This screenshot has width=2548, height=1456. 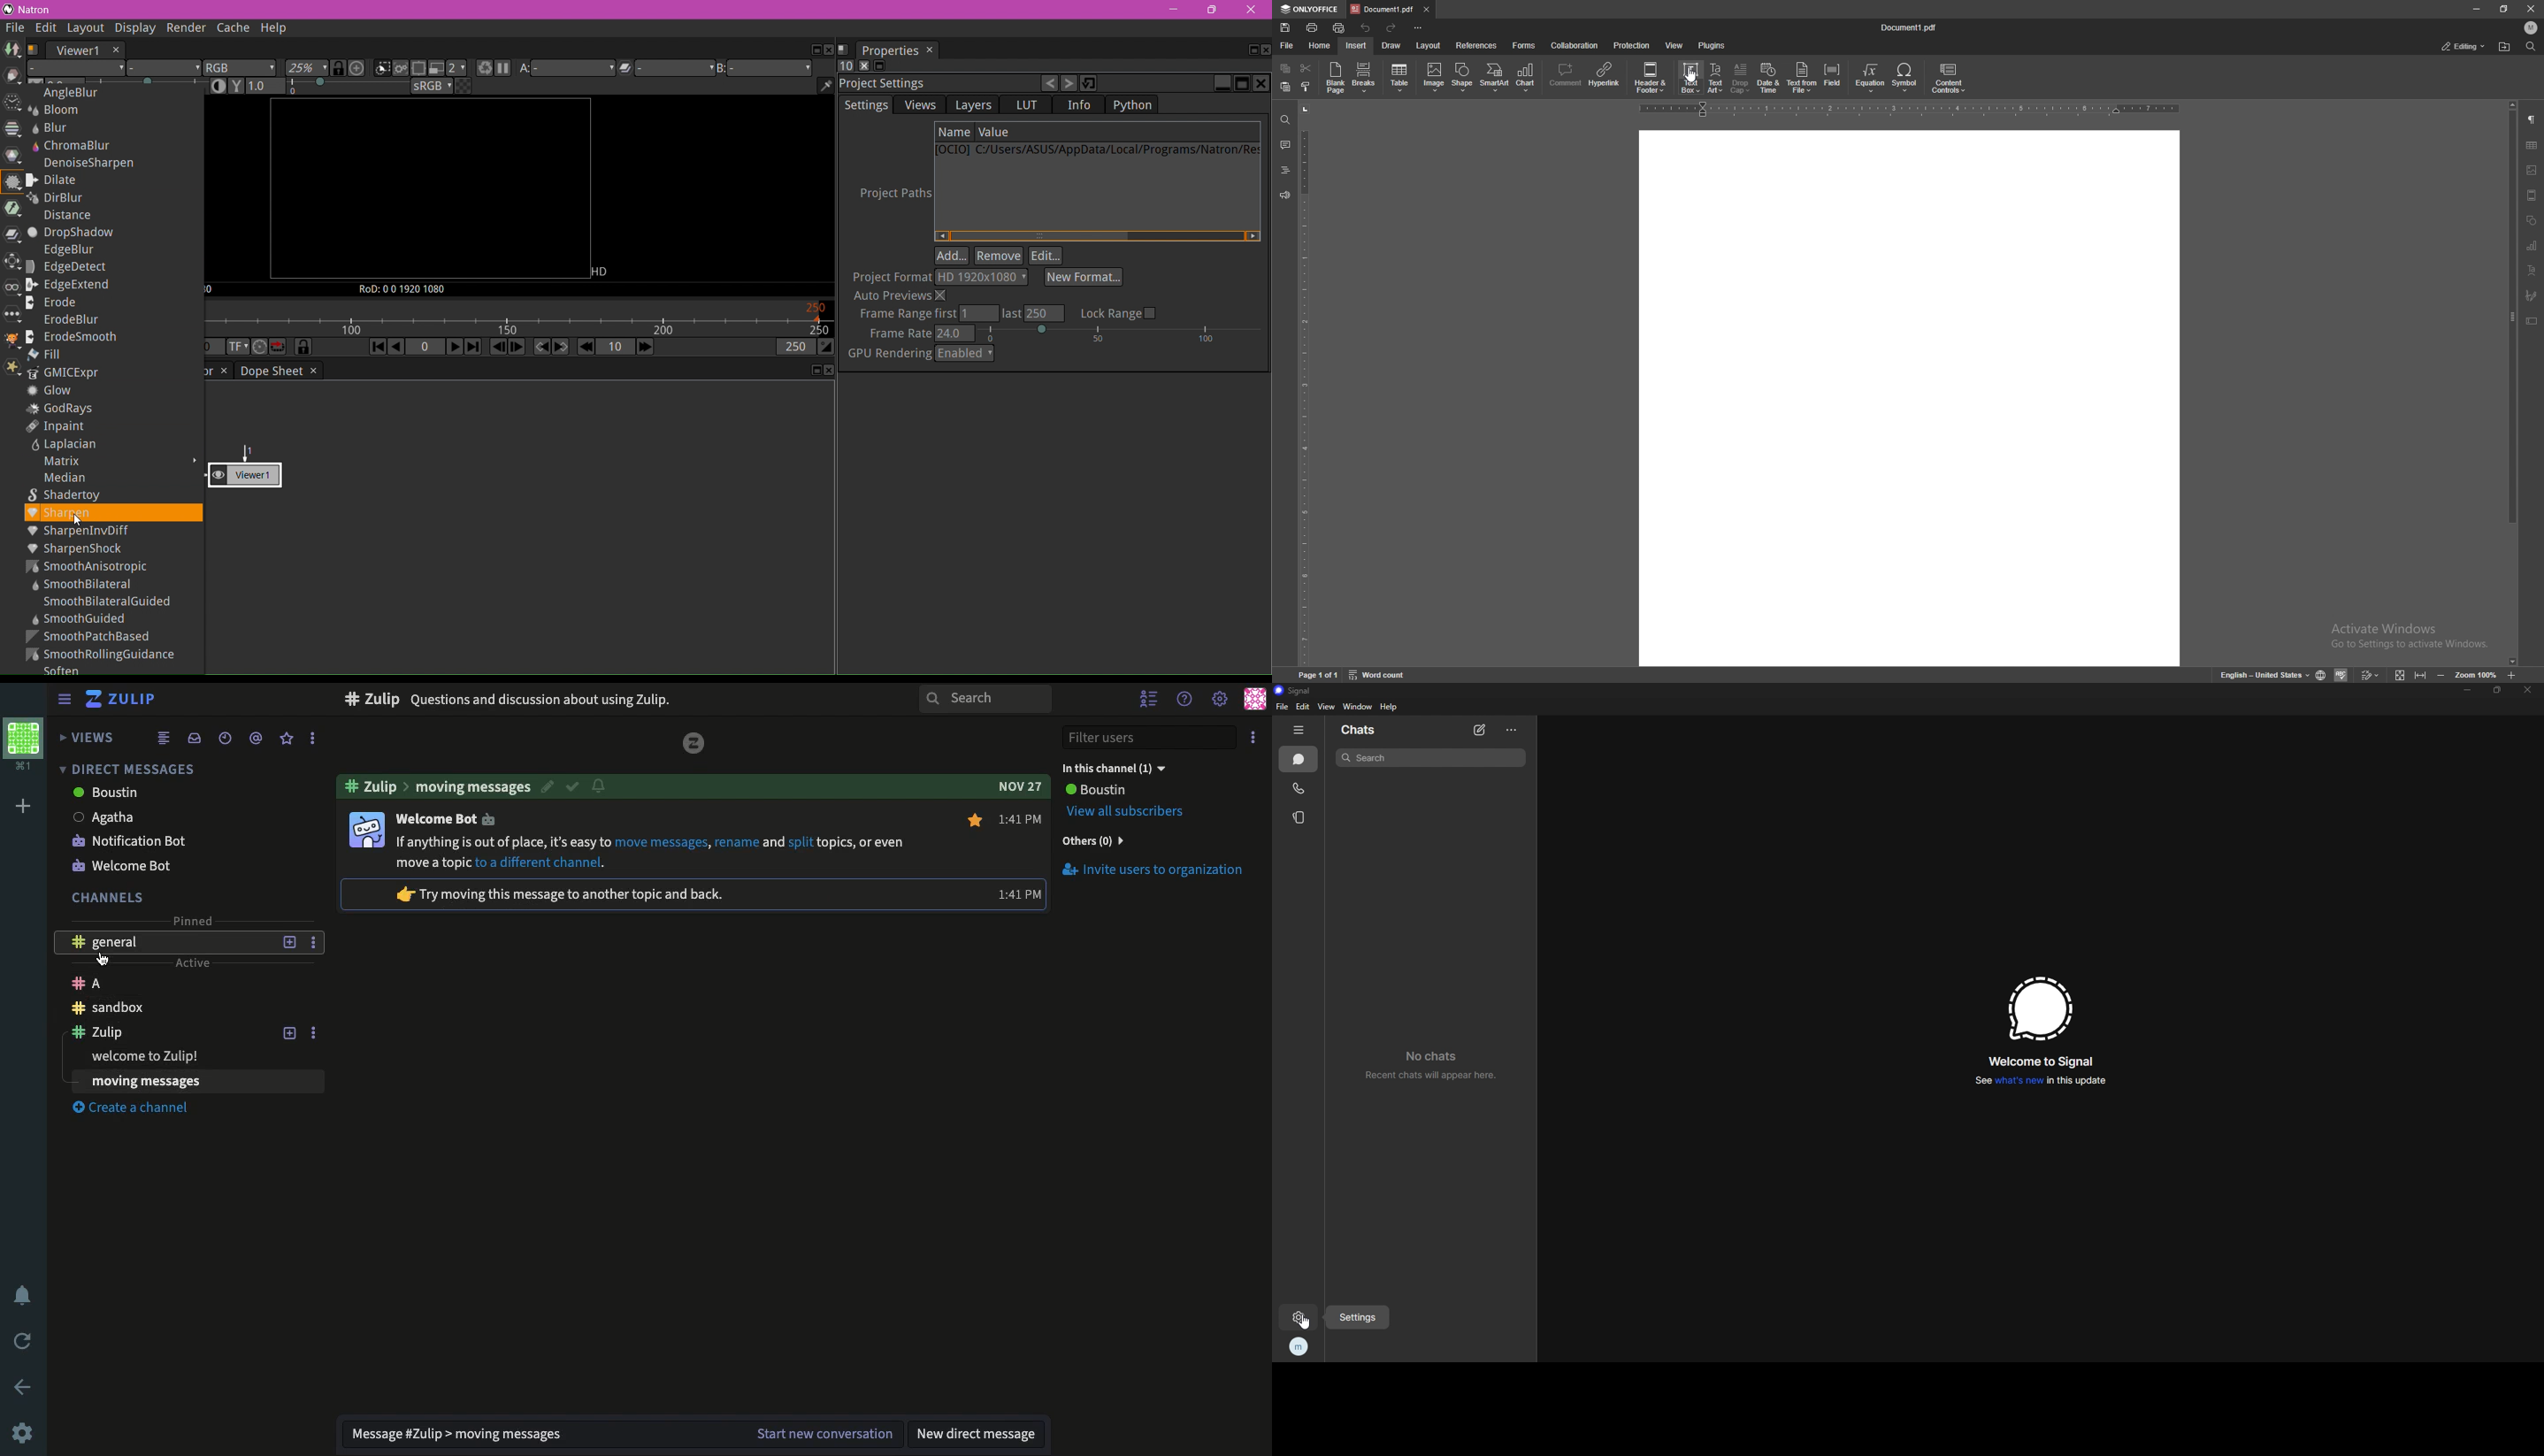 What do you see at coordinates (1300, 1346) in the screenshot?
I see `profile` at bounding box center [1300, 1346].